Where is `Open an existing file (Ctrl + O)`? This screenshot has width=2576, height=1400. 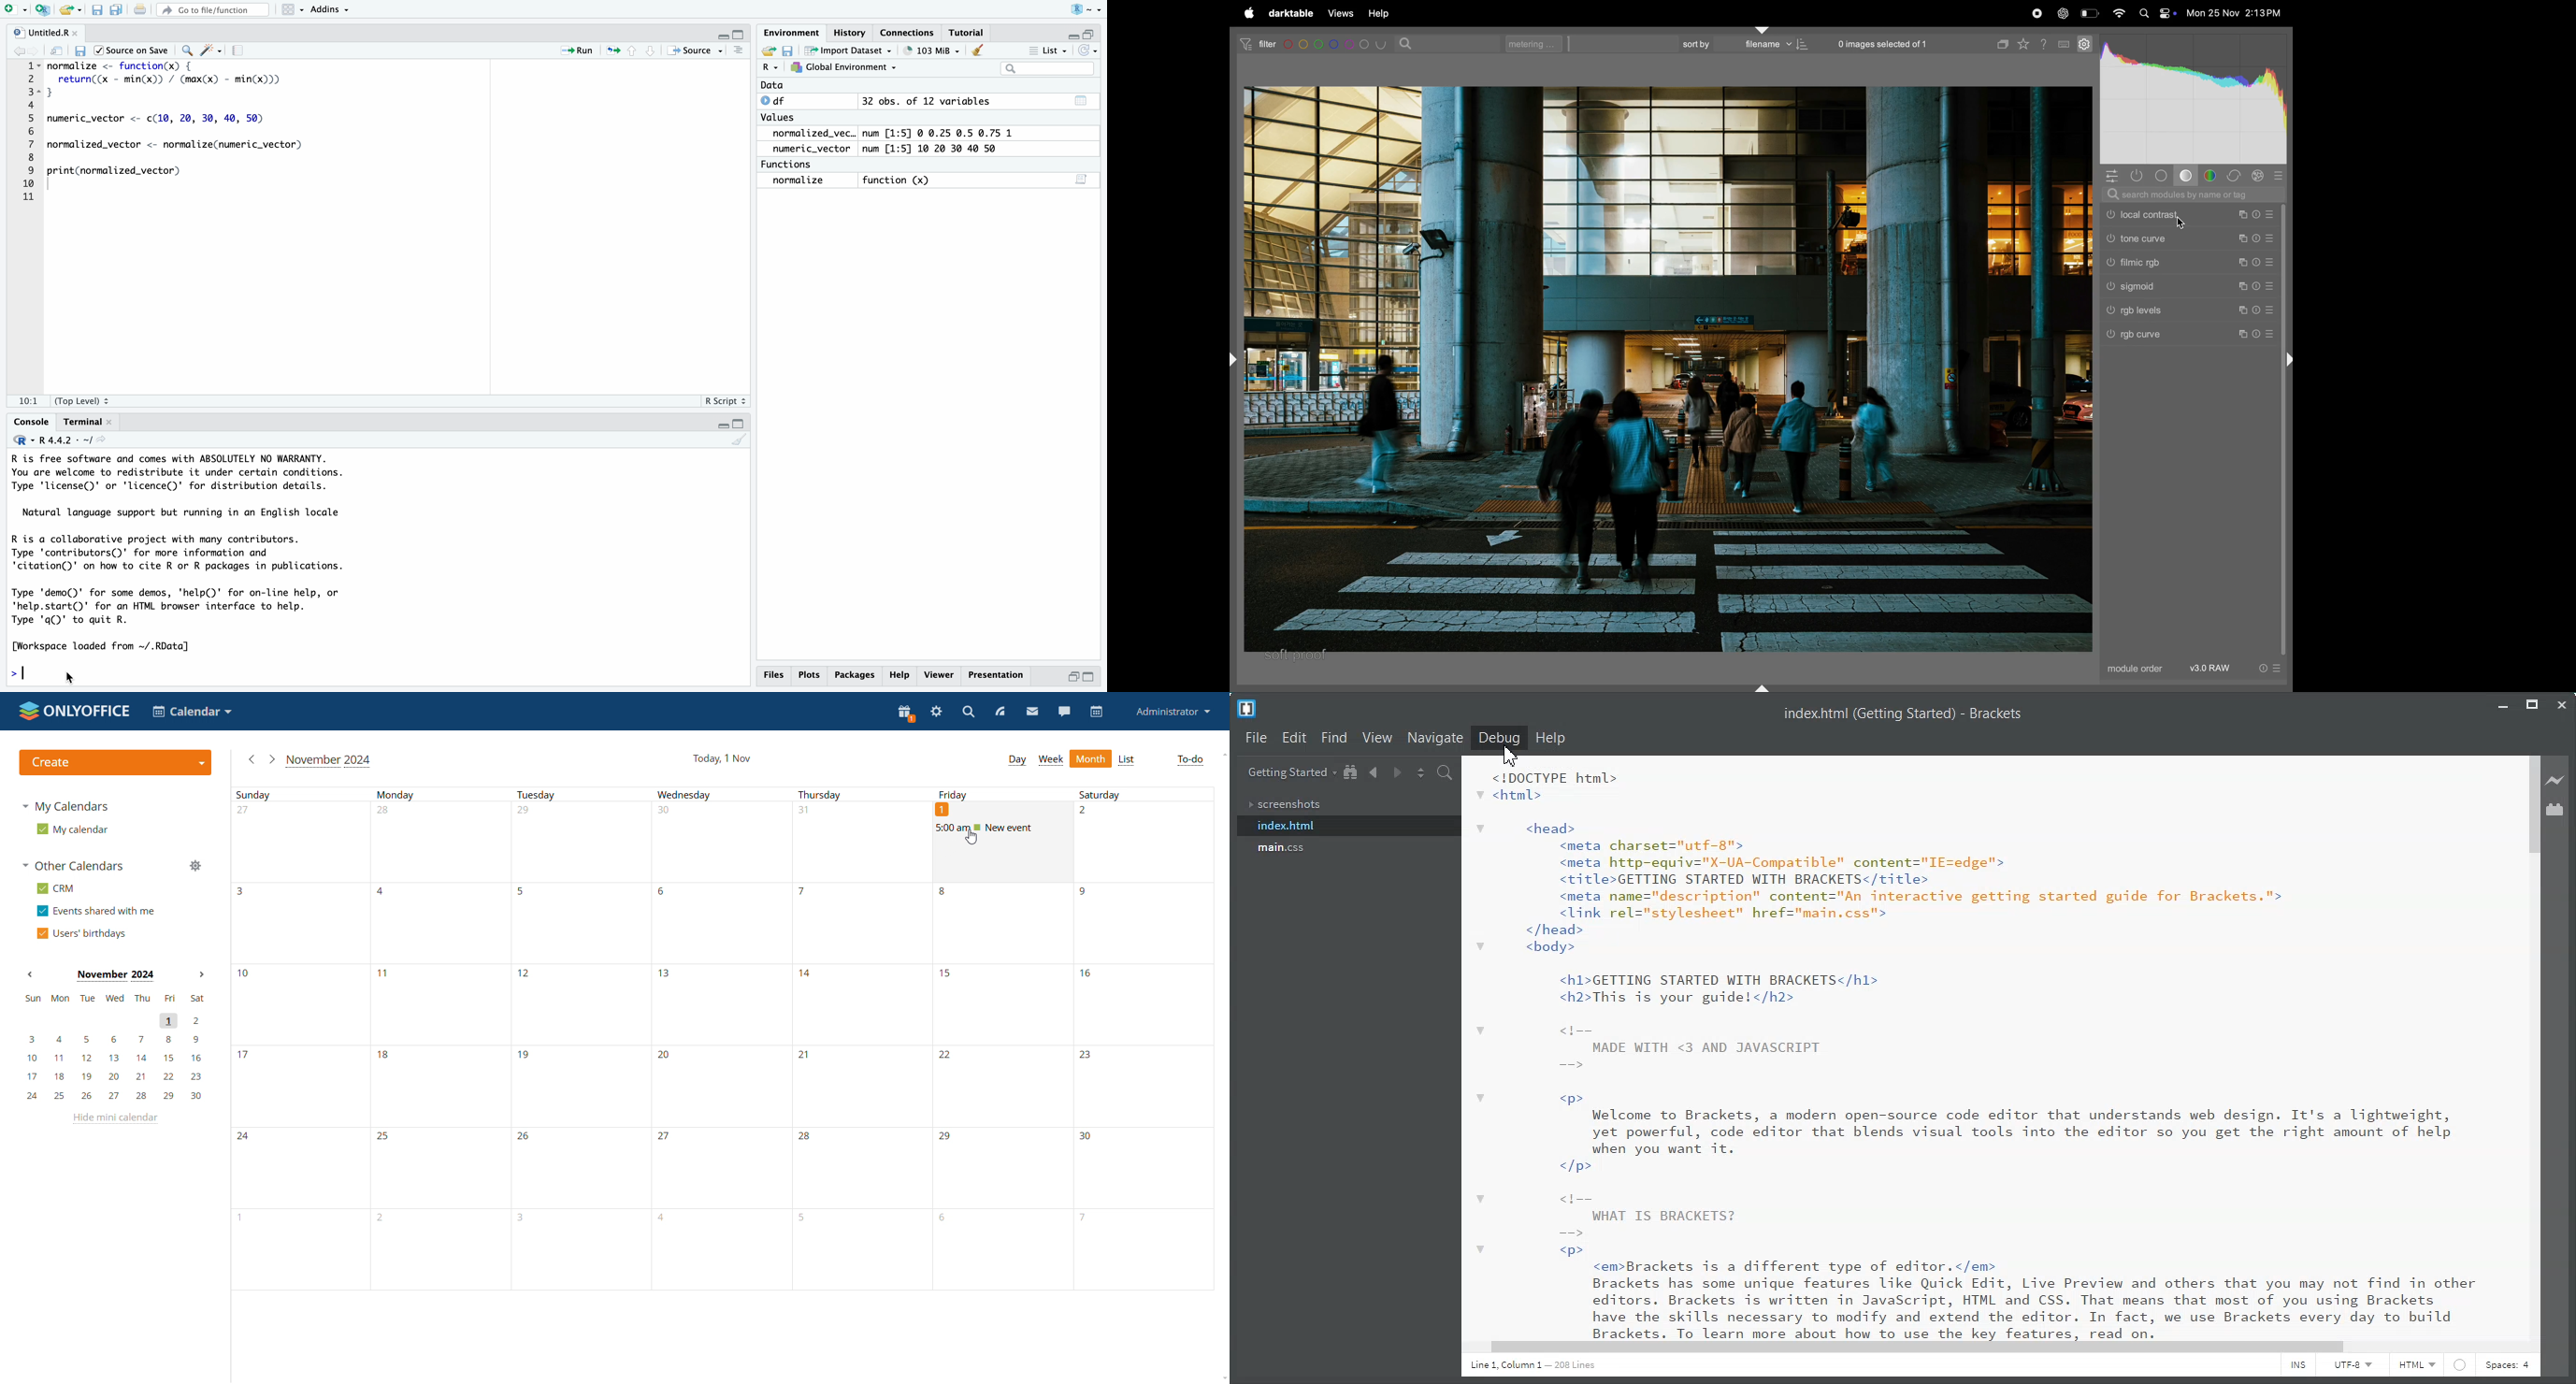
Open an existing file (Ctrl + O) is located at coordinates (70, 11).